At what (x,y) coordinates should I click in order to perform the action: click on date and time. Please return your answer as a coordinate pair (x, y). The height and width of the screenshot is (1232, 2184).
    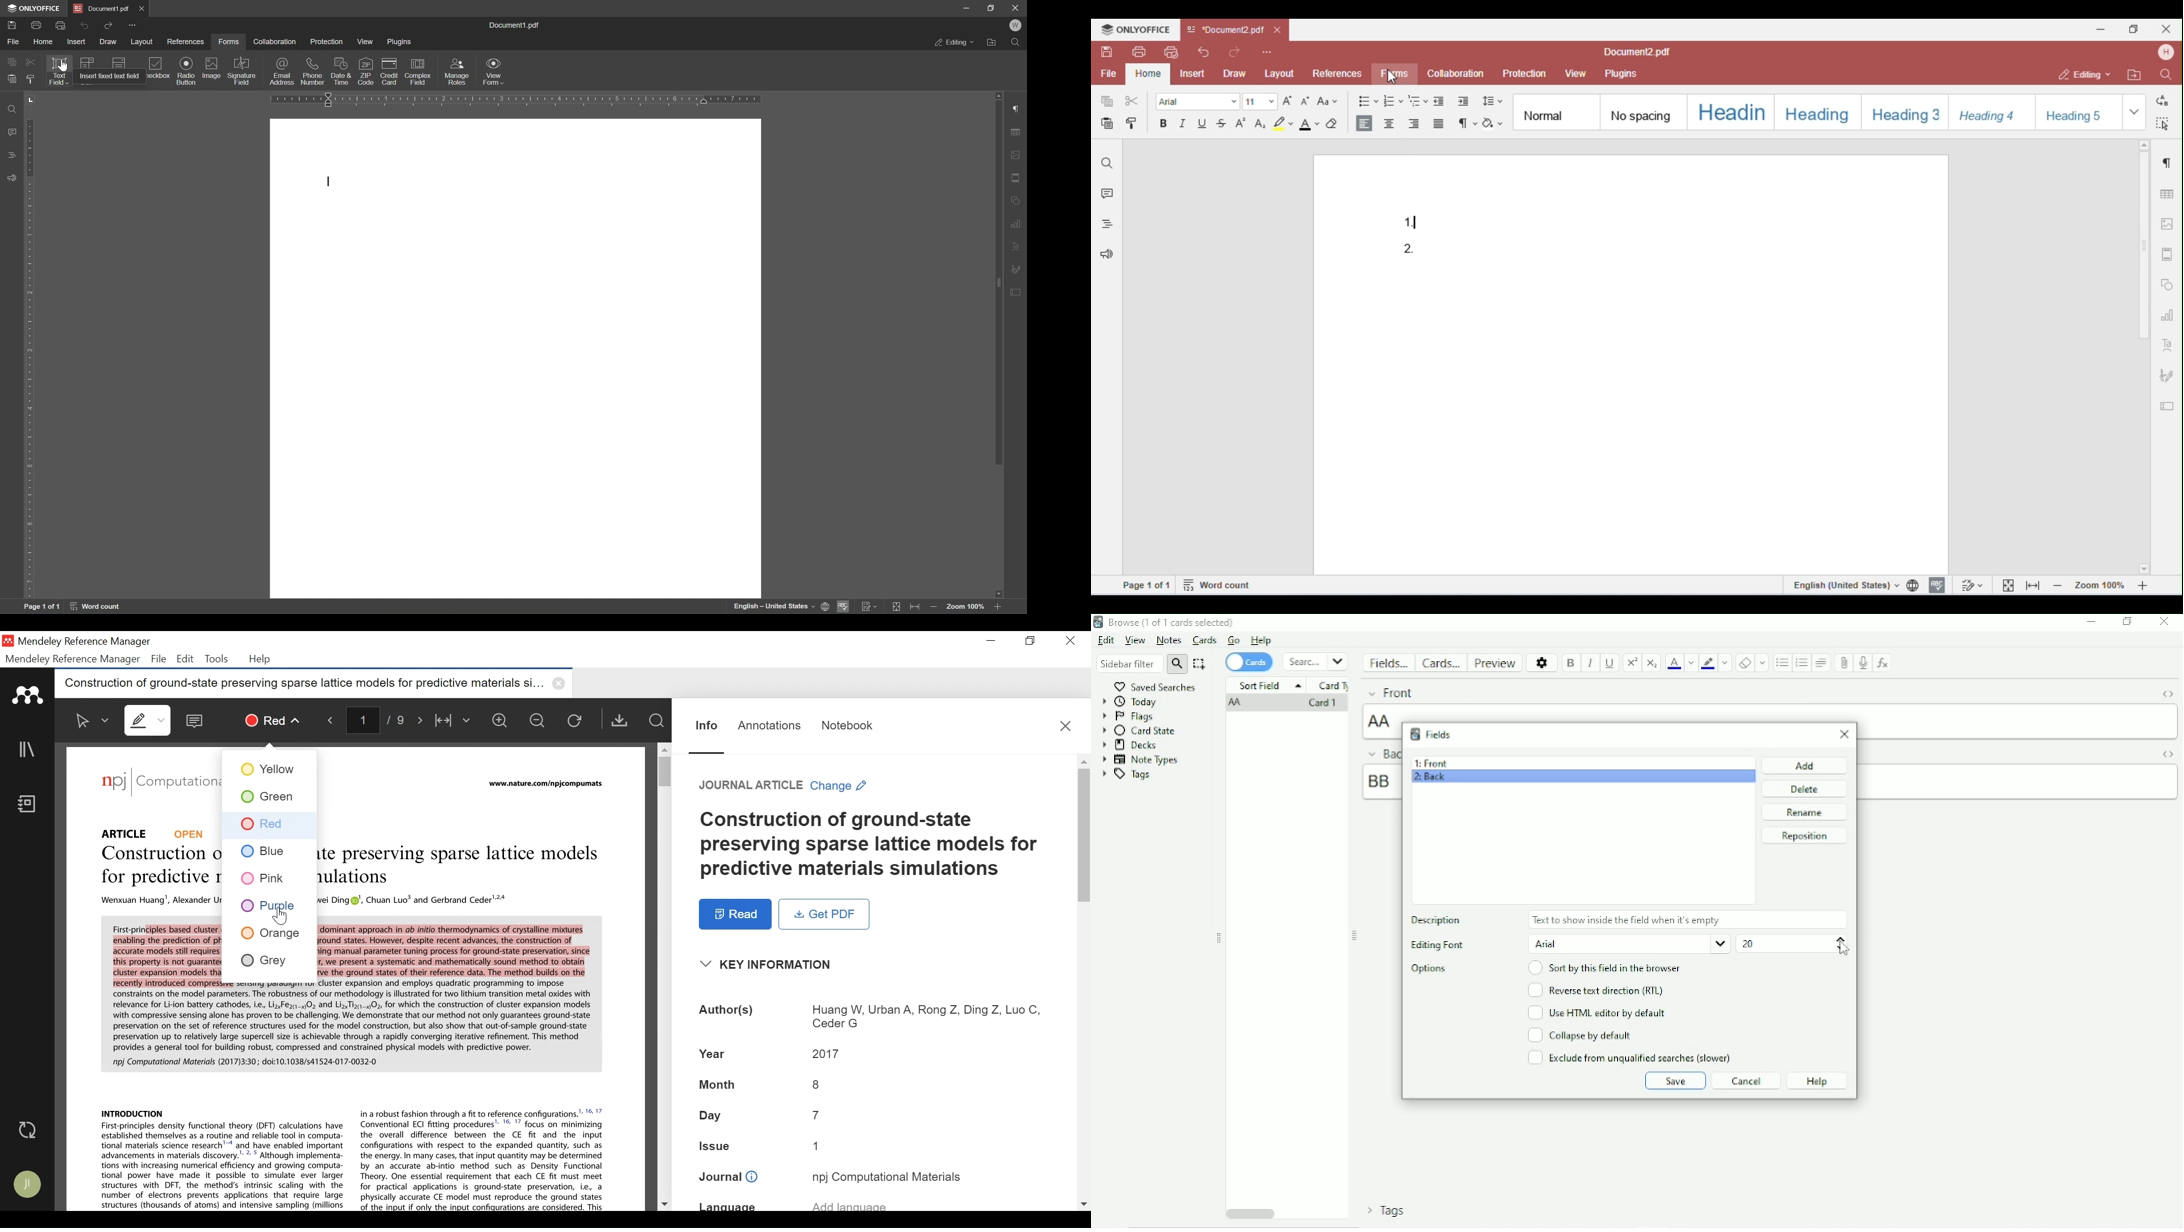
    Looking at the image, I should click on (340, 72).